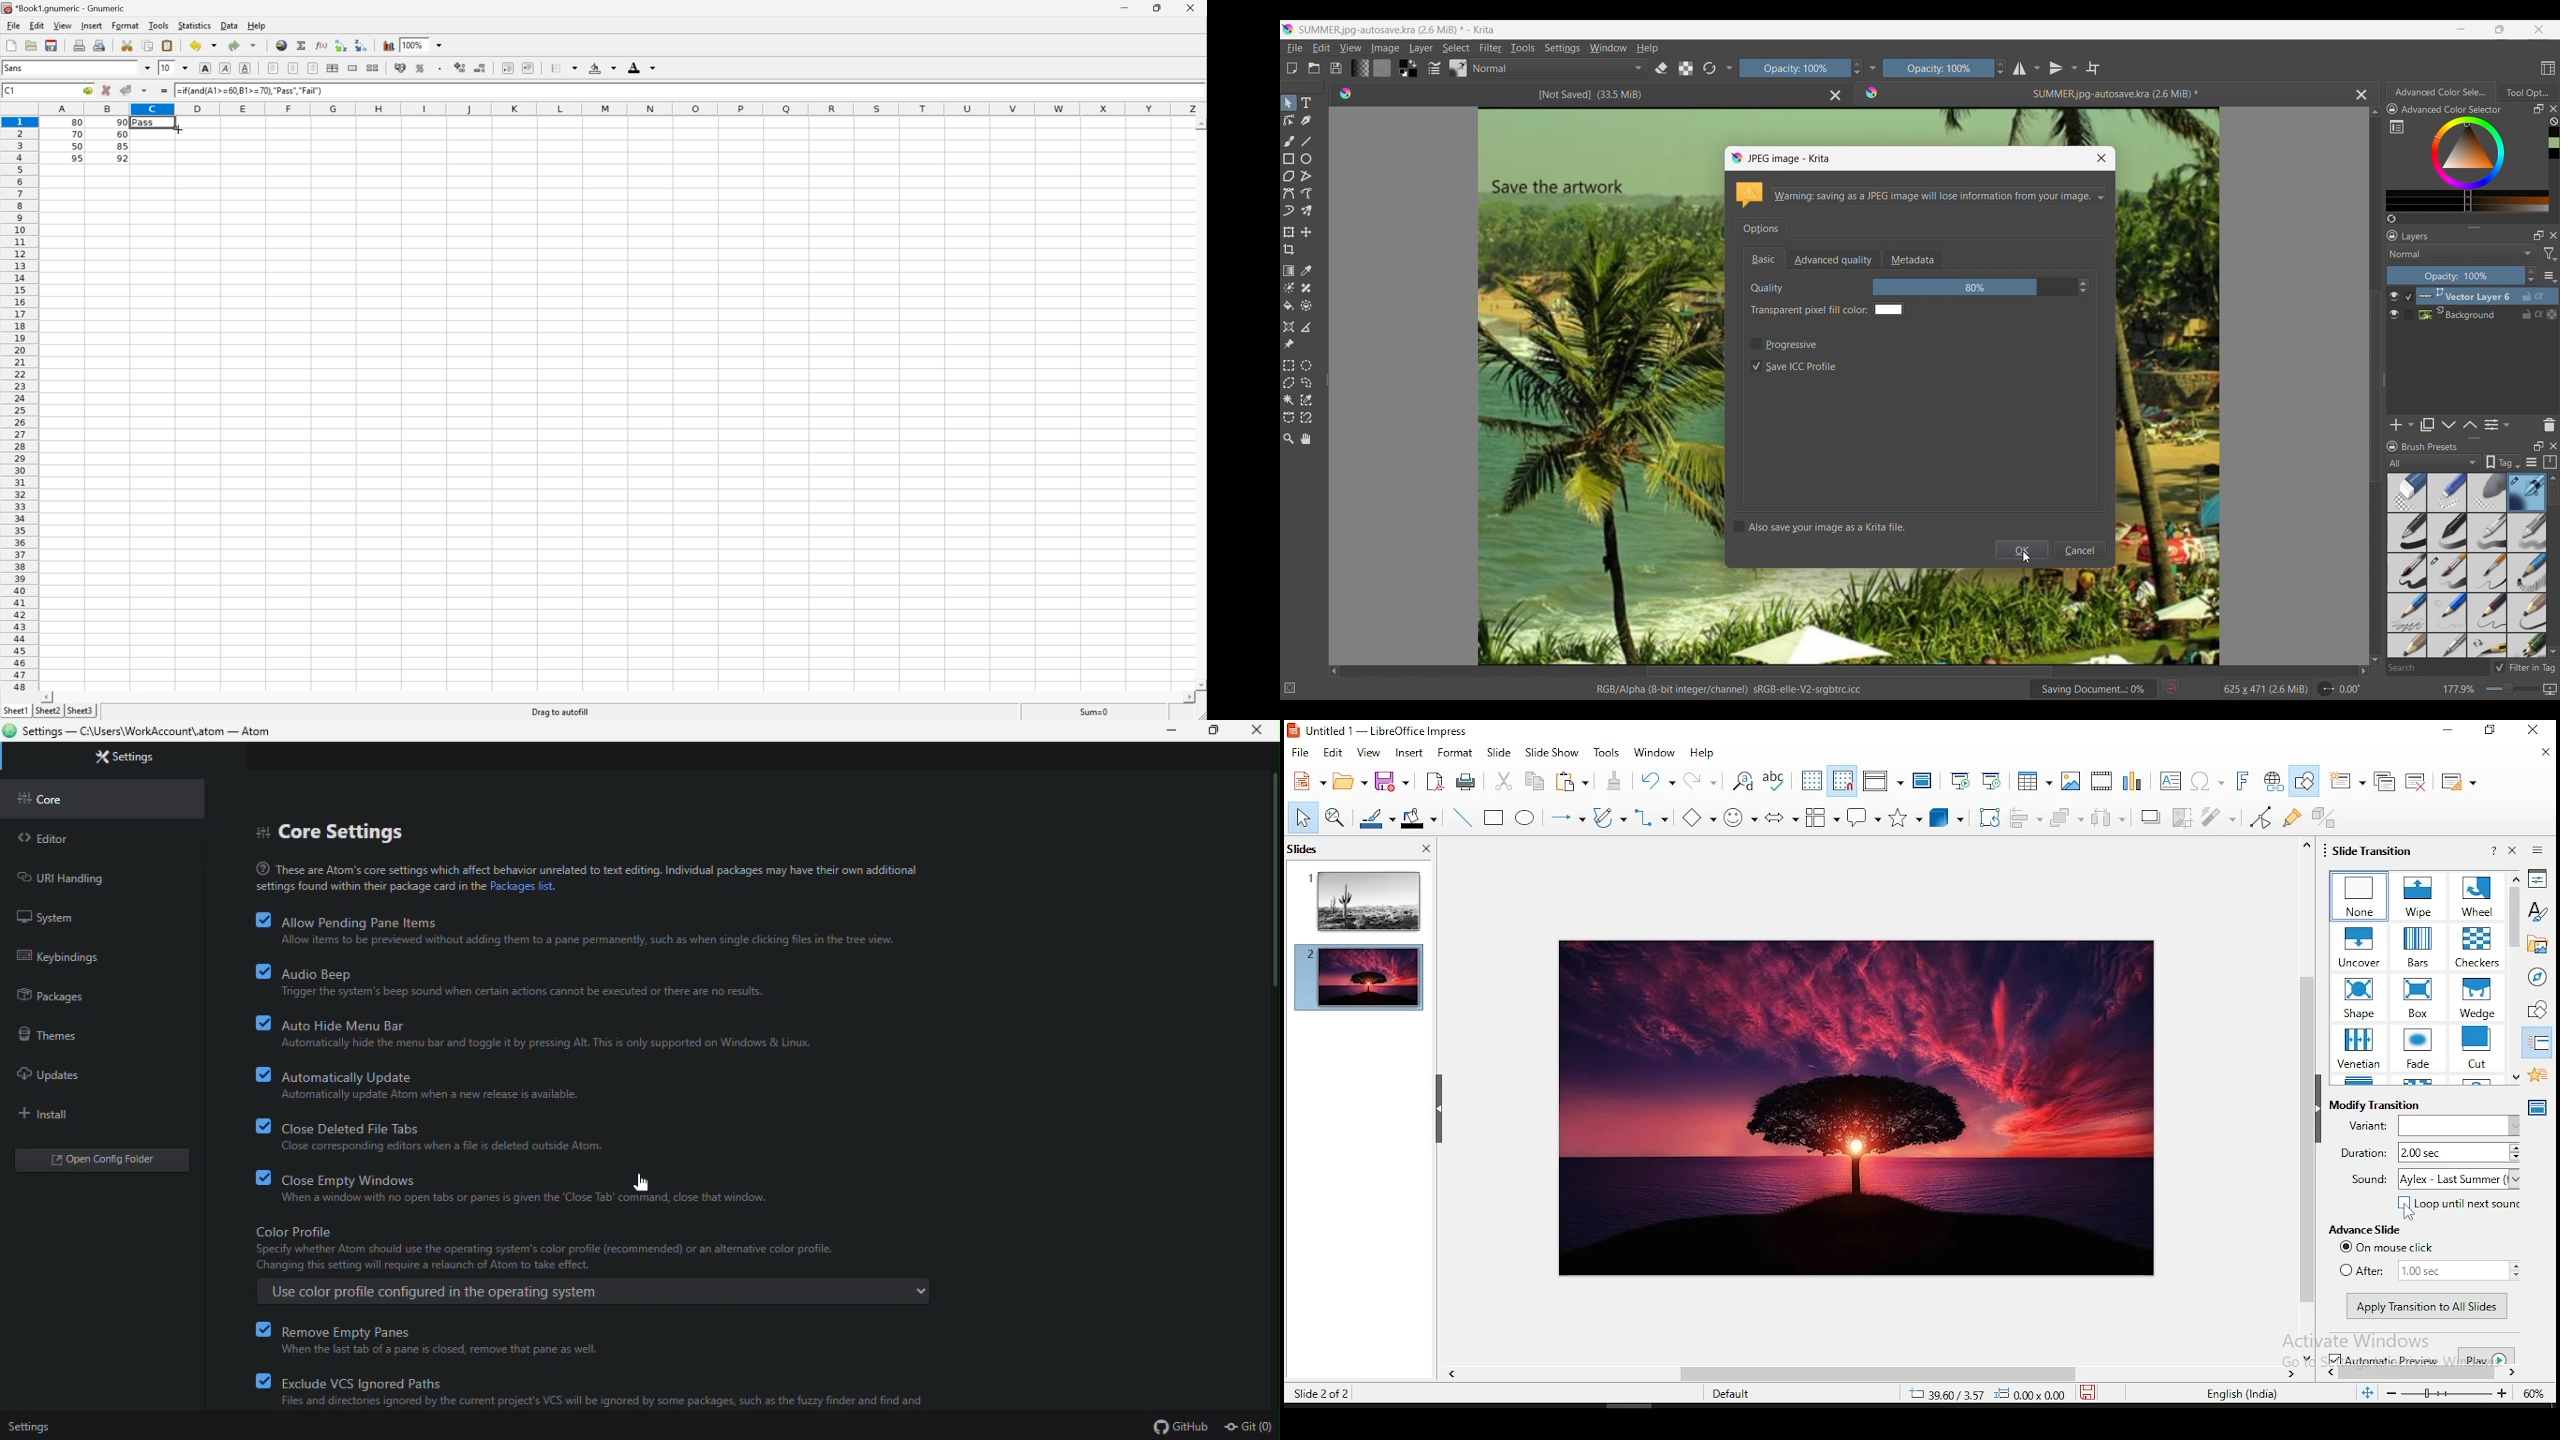 The width and height of the screenshot is (2576, 1456). I want to click on Sort the selected region in descending order based on the first column selected, so click(363, 46).